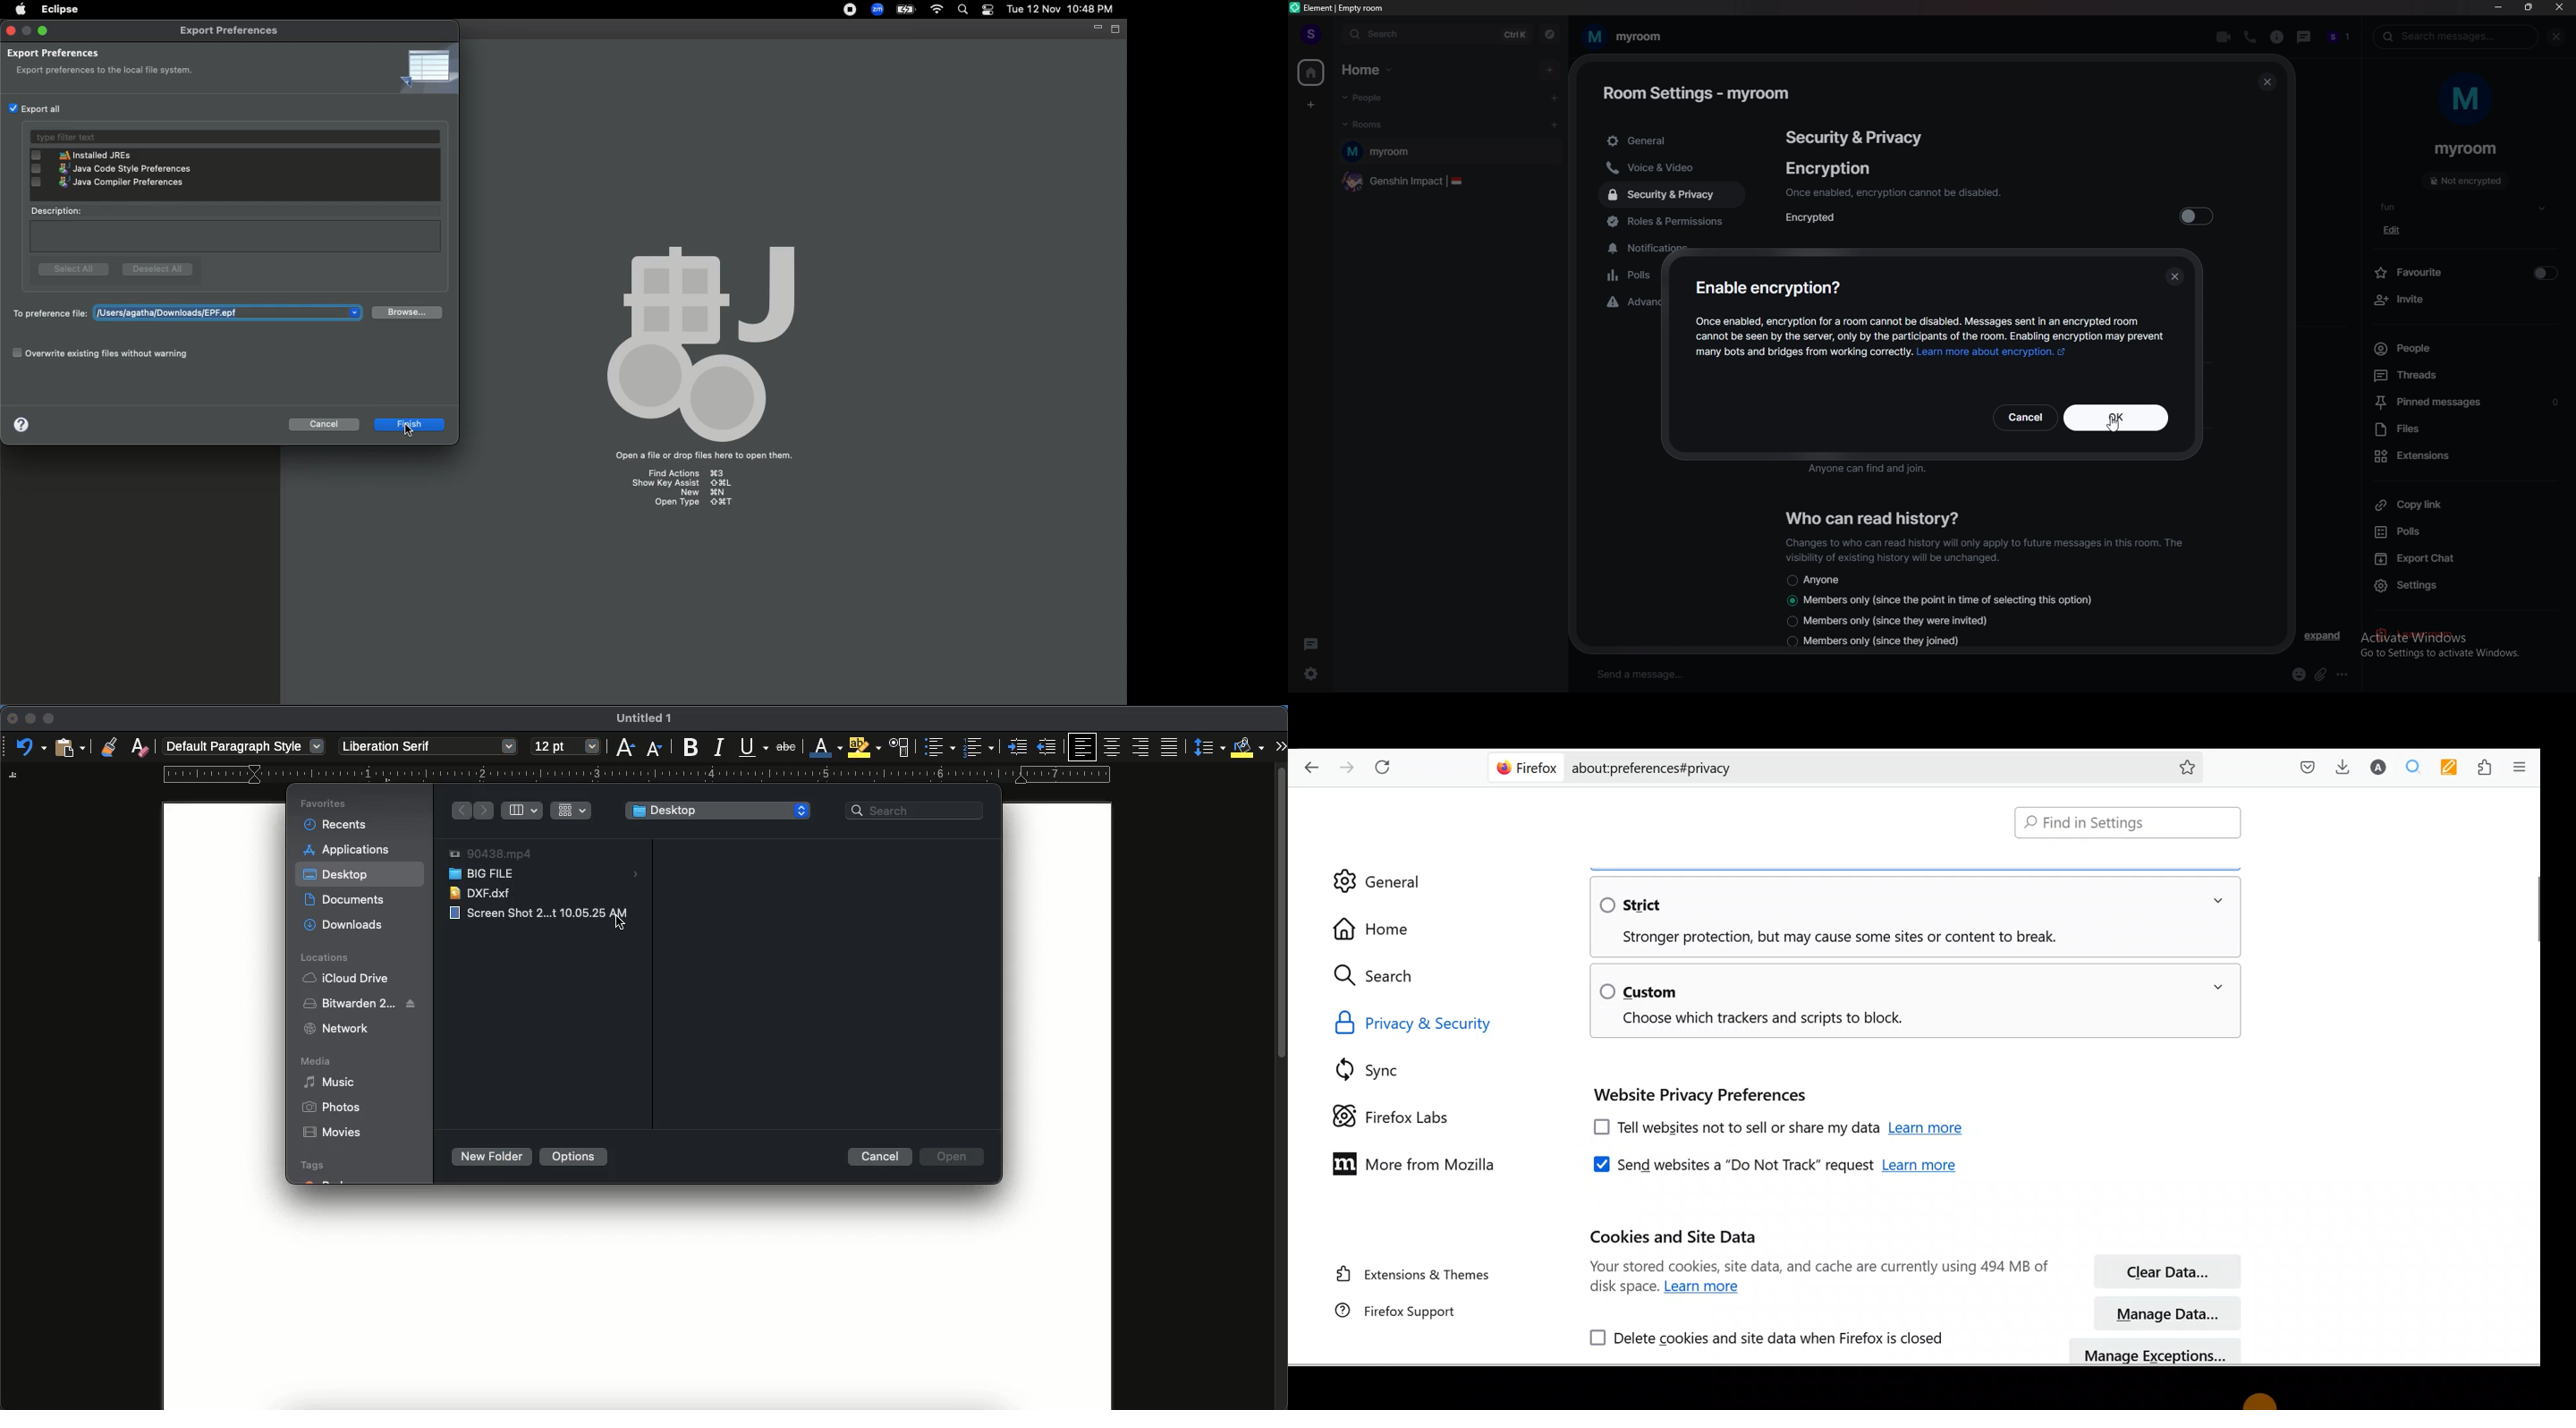 This screenshot has width=2576, height=1428. What do you see at coordinates (2448, 767) in the screenshot?
I see `Multi keywords highlighter` at bounding box center [2448, 767].